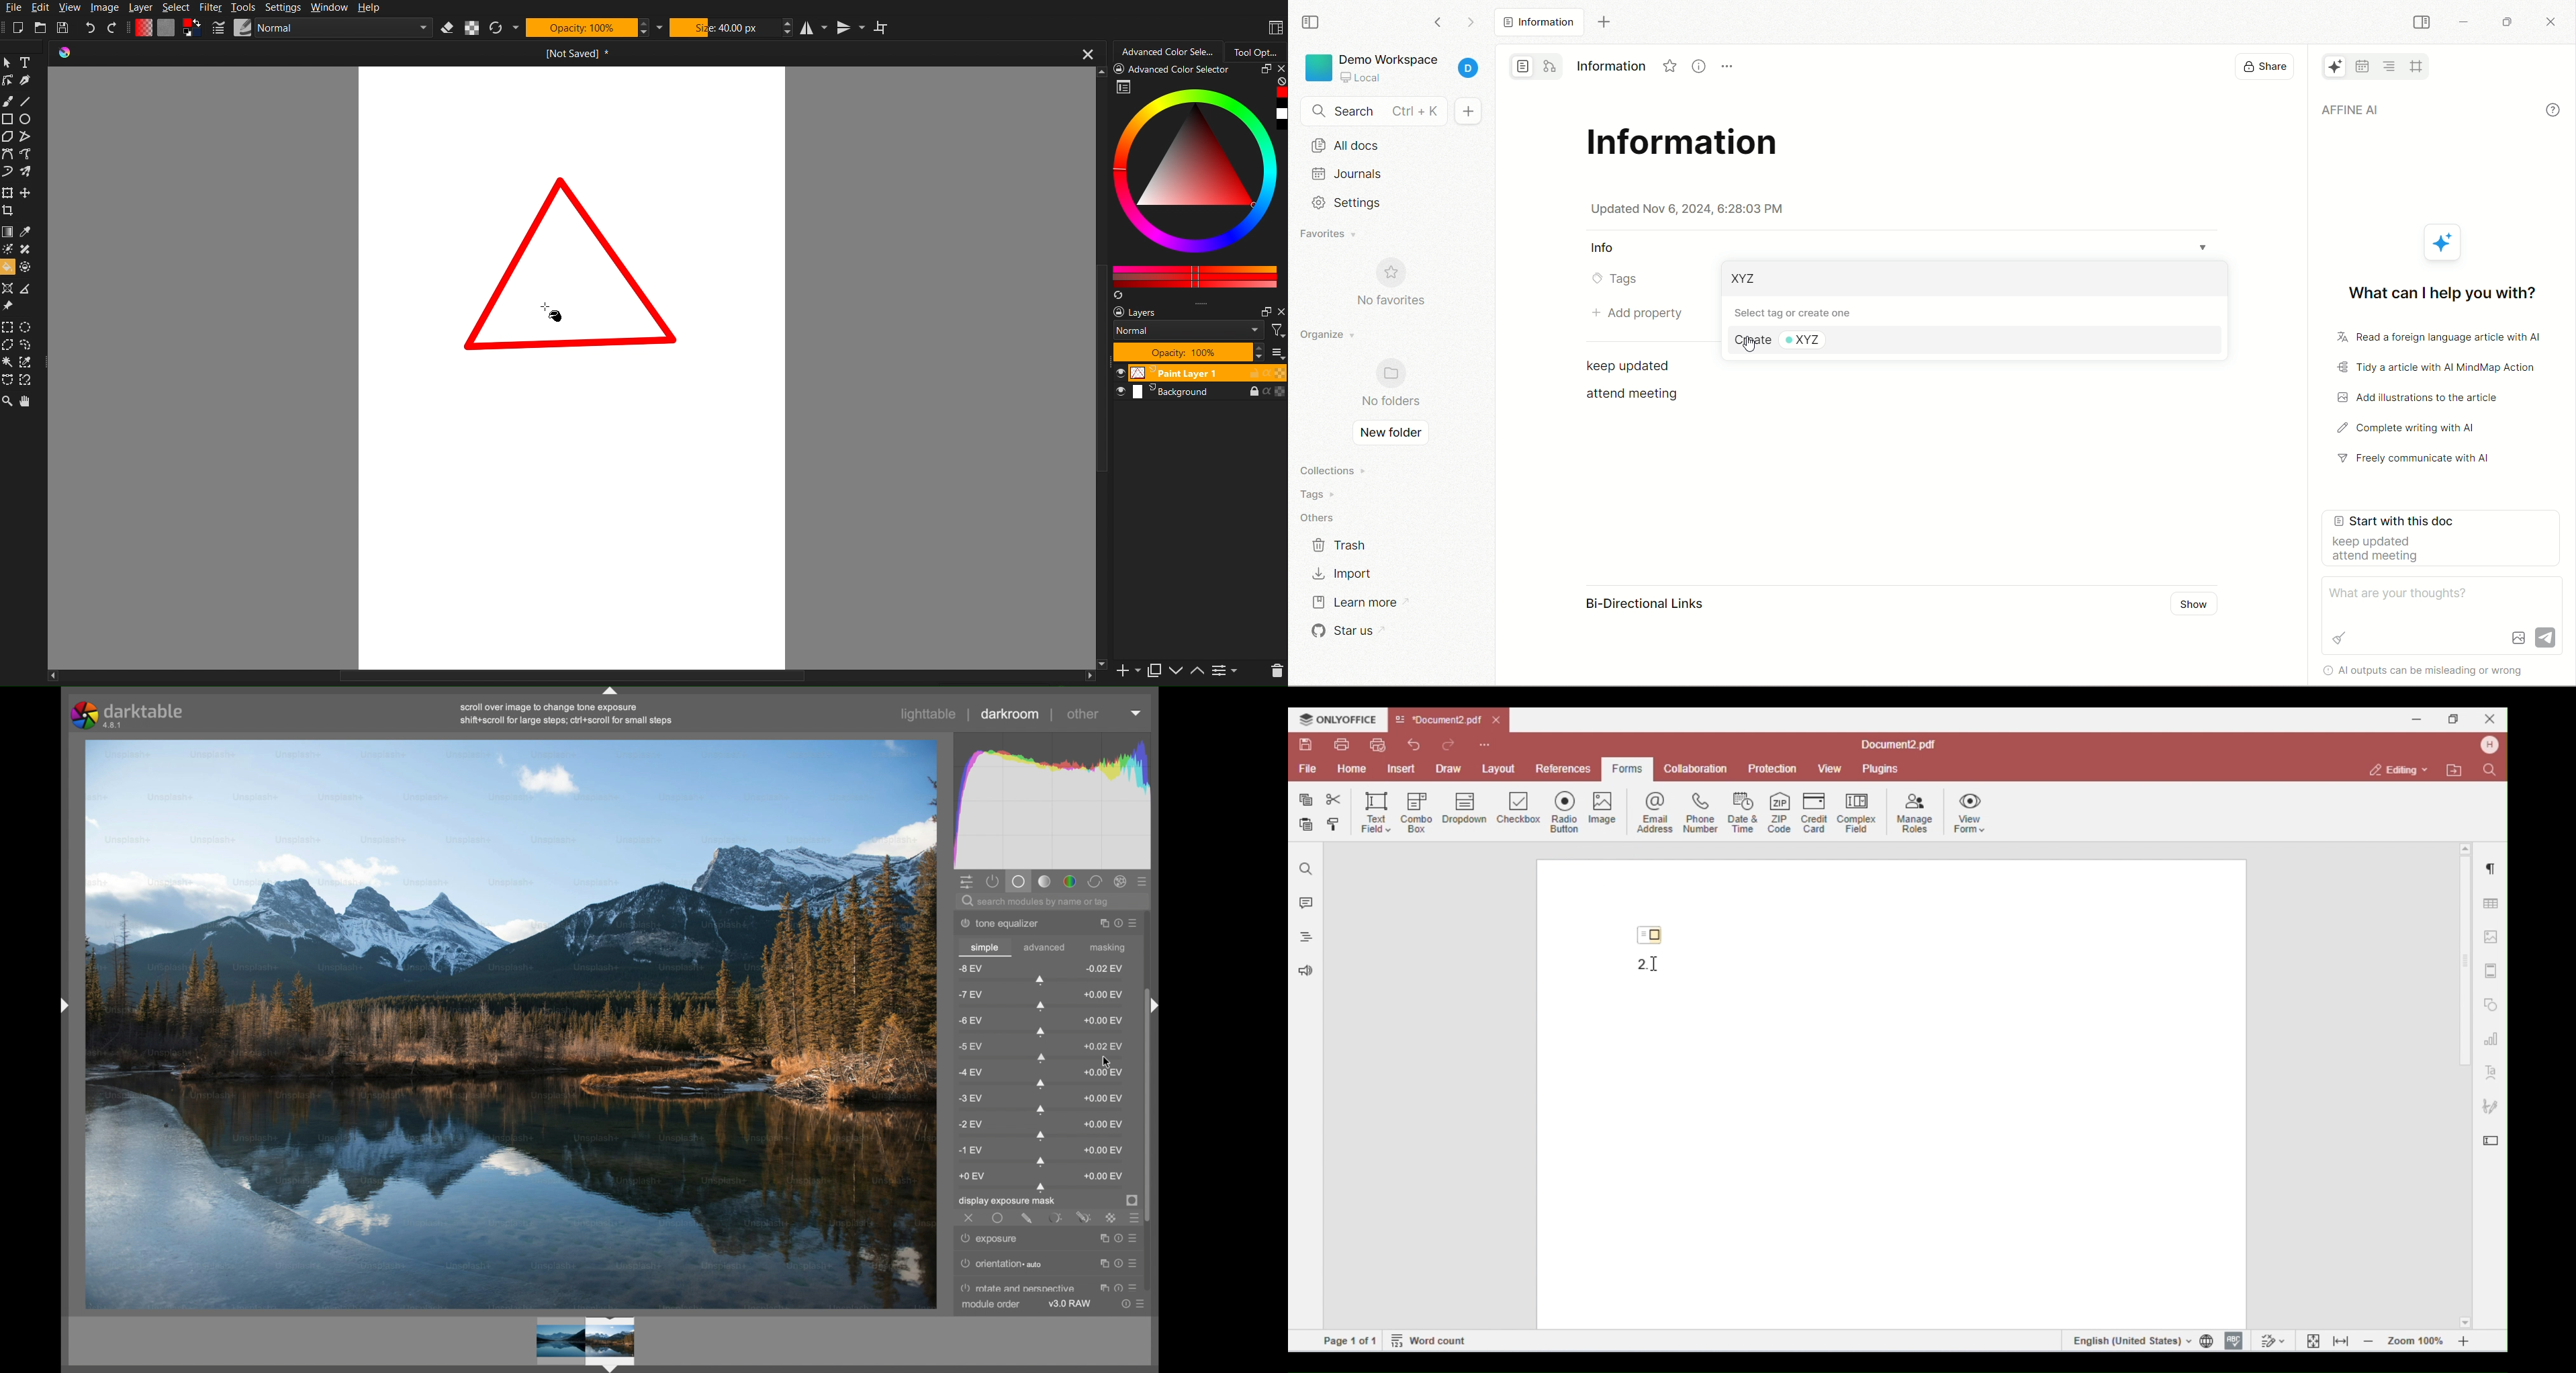 This screenshot has width=2576, height=1400. Describe the element at coordinates (852, 28) in the screenshot. I see `Vertical Mirror` at that location.